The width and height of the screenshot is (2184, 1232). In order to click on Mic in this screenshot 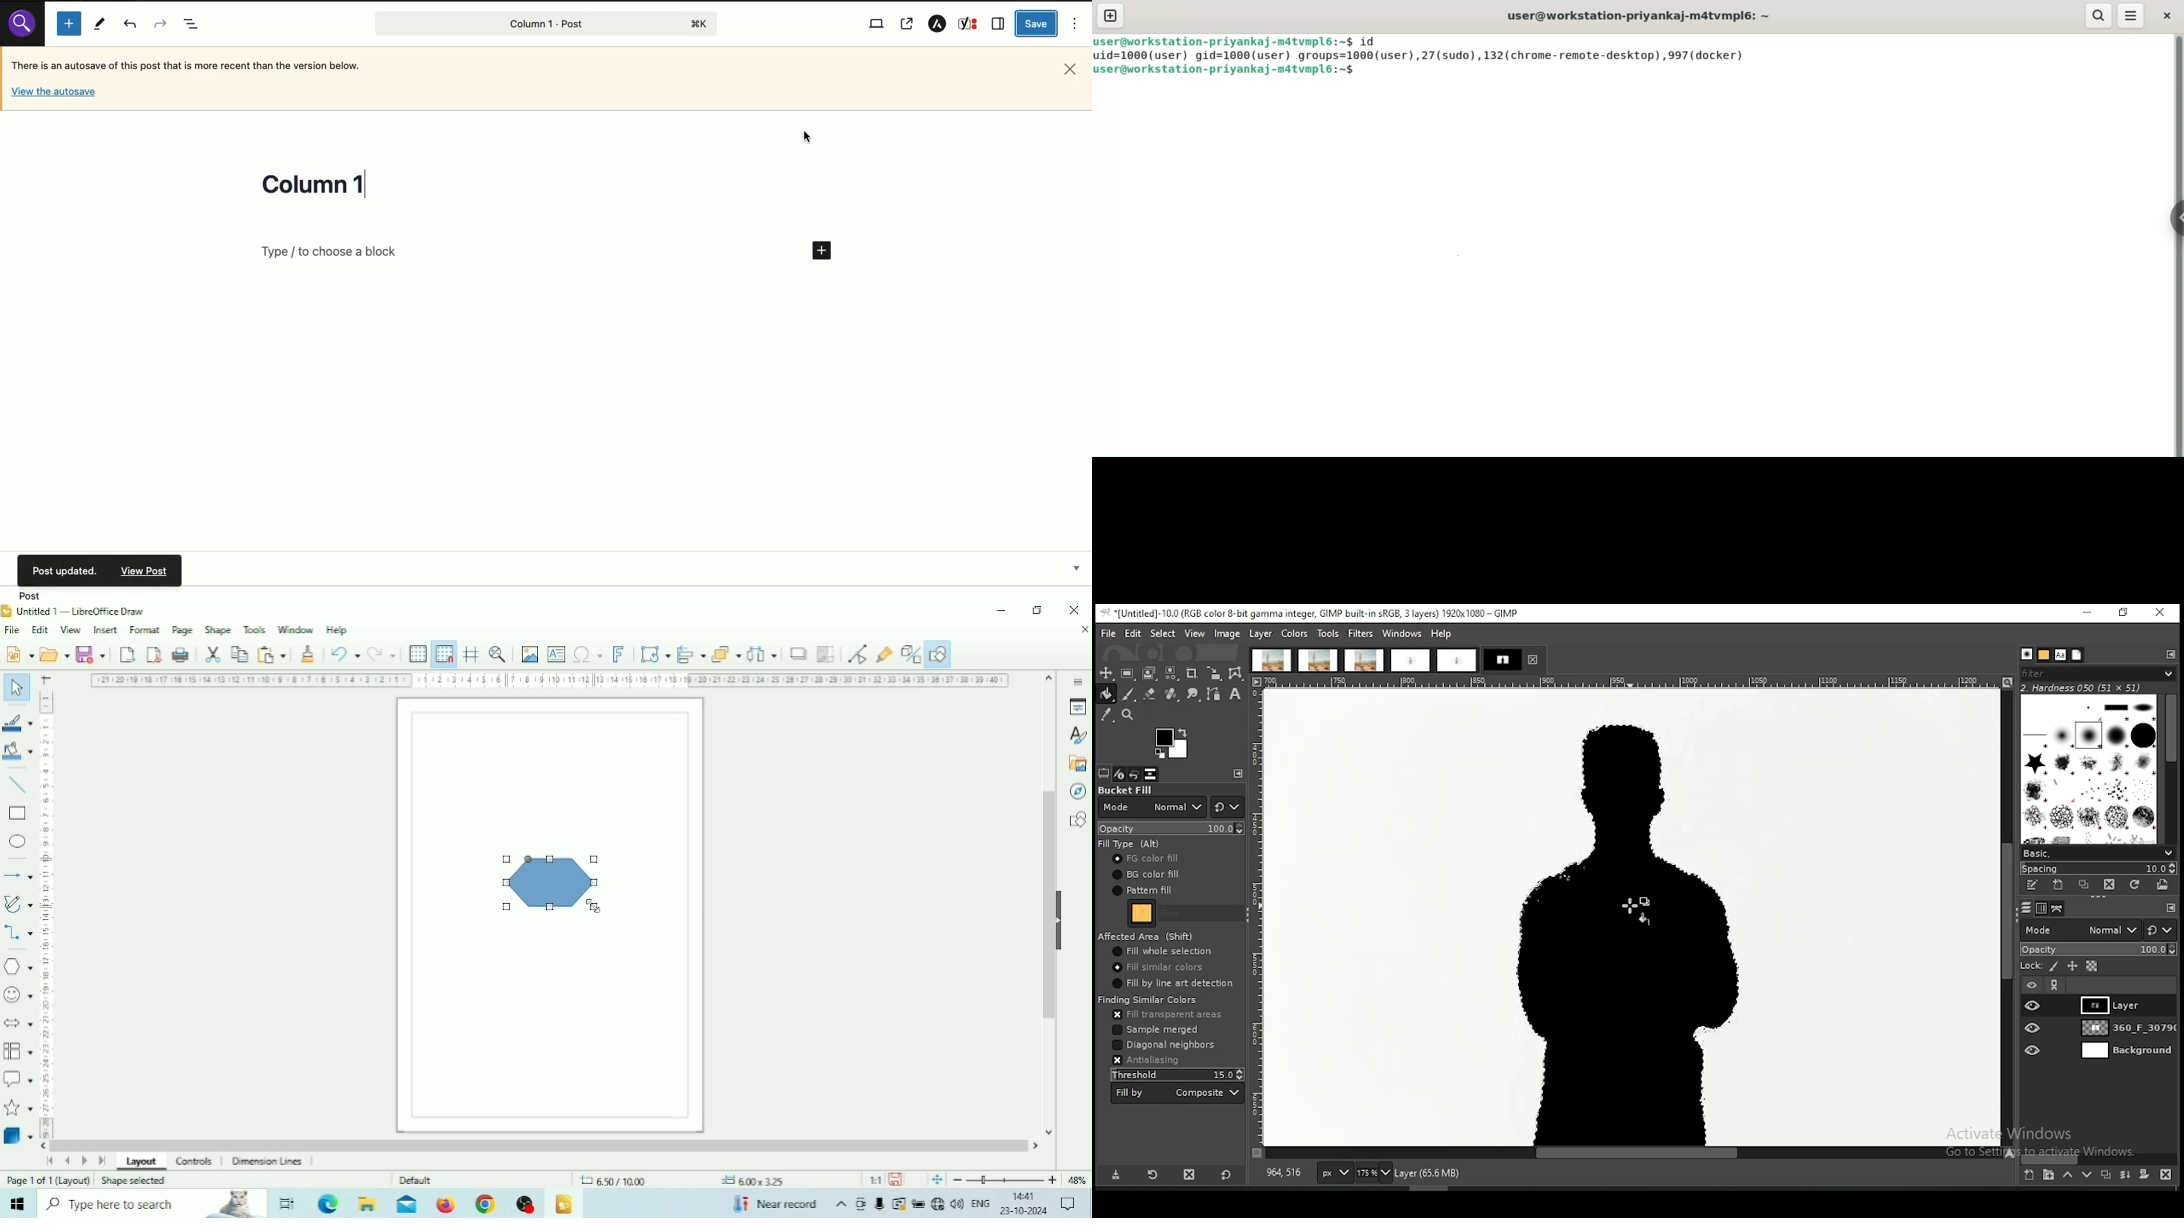, I will do `click(880, 1204)`.